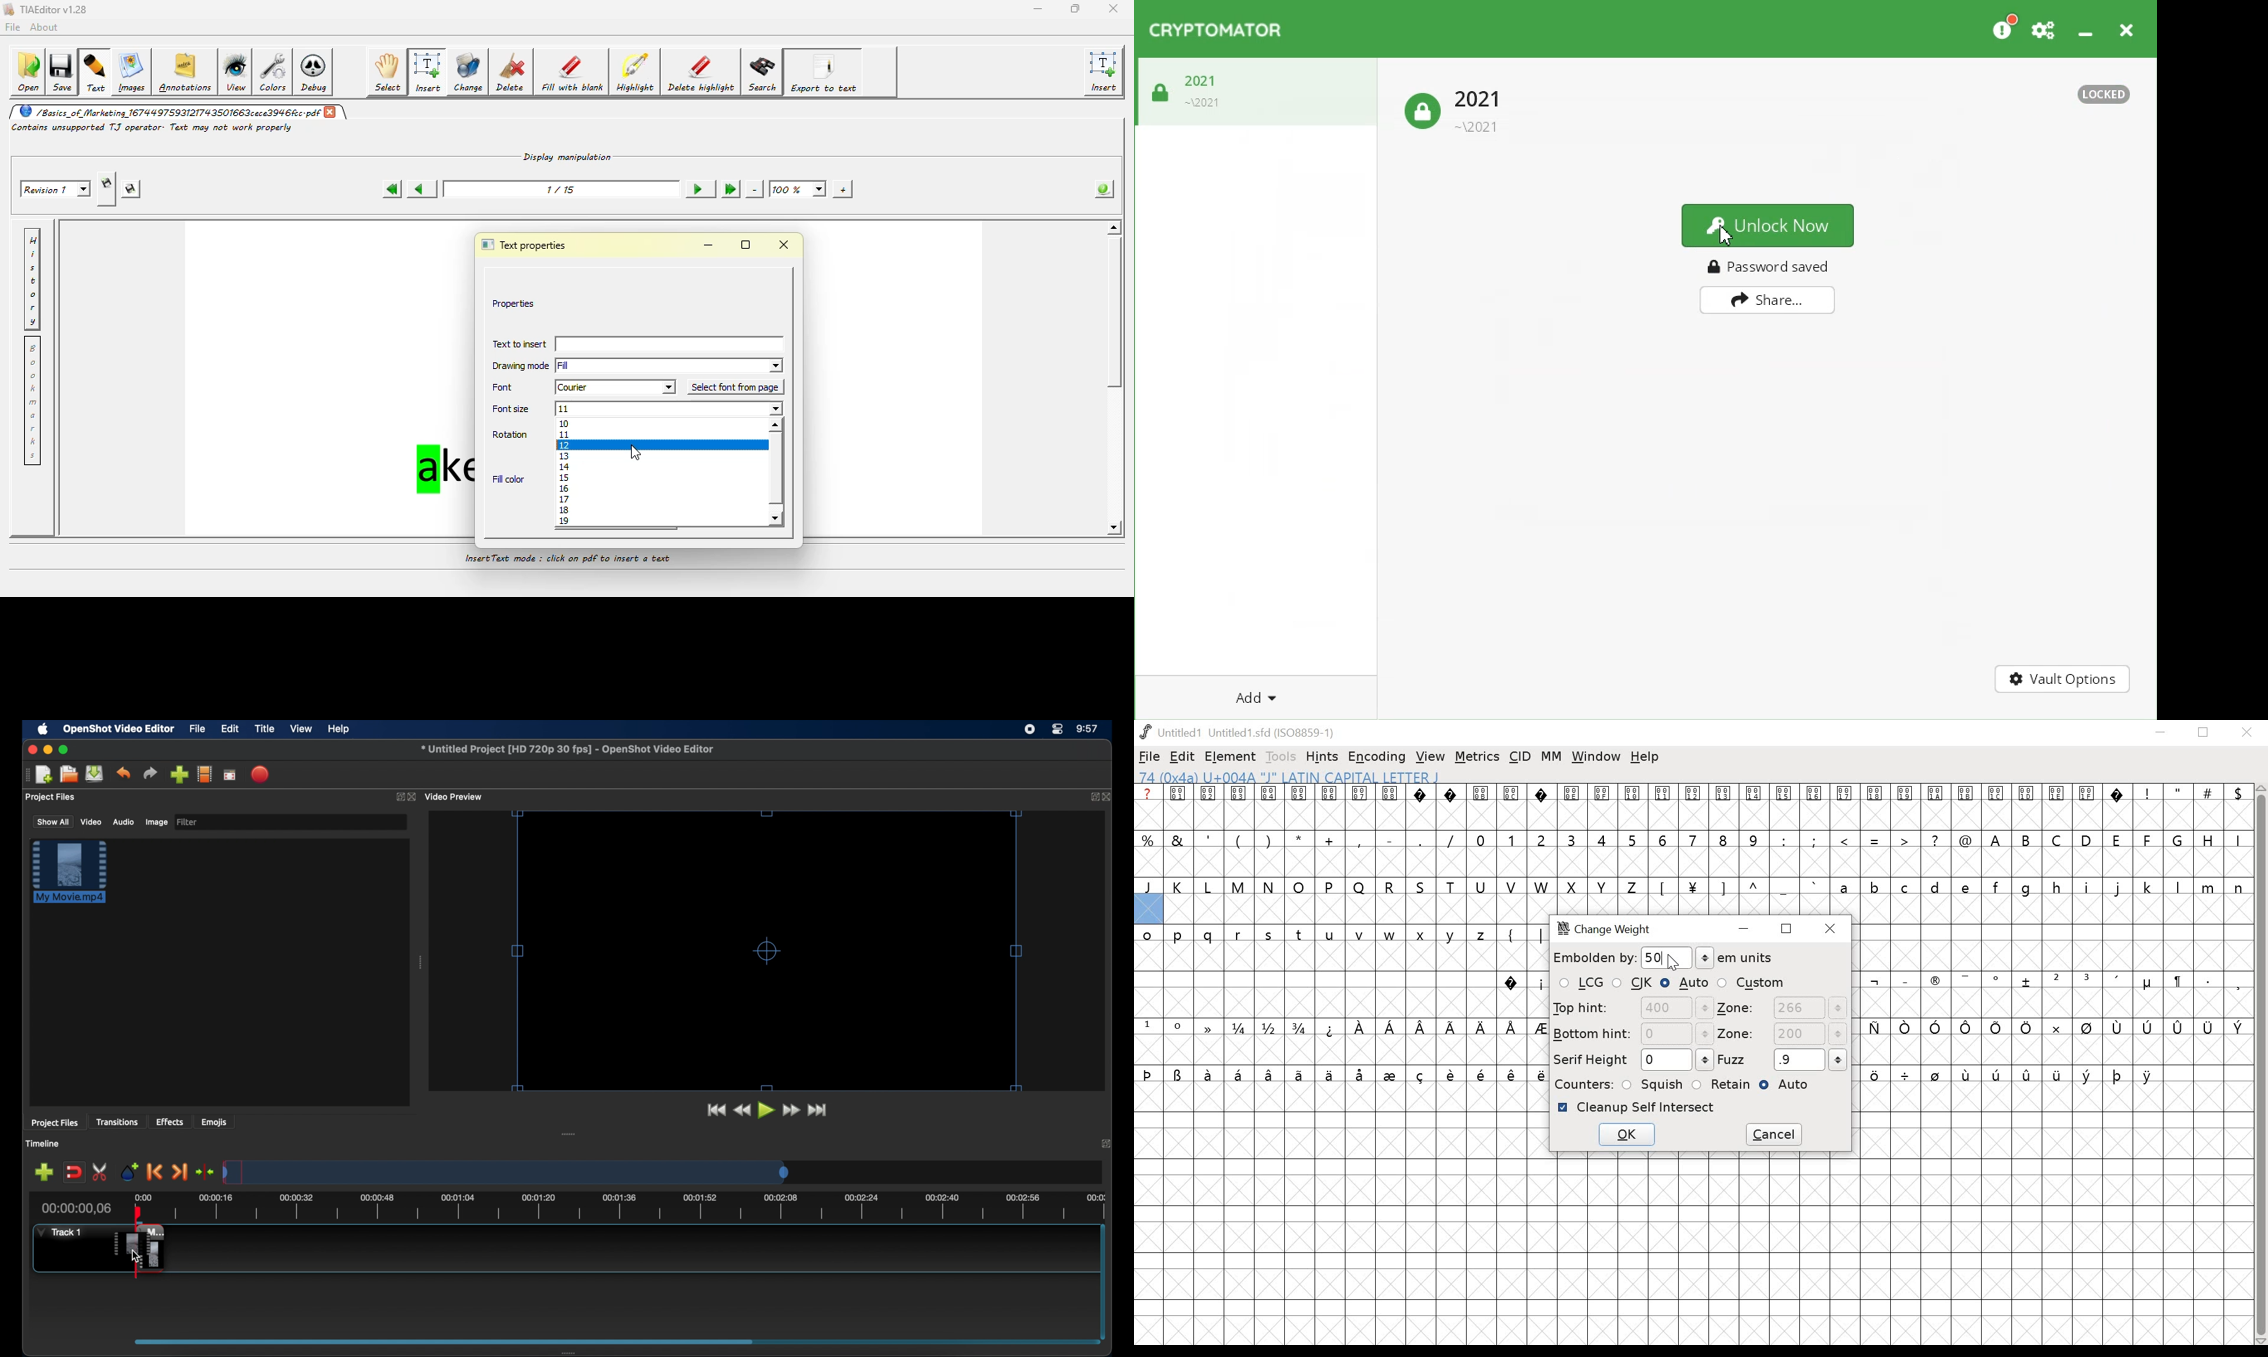 Image resolution: width=2268 pixels, height=1372 pixels. Describe the element at coordinates (1611, 930) in the screenshot. I see `change weight` at that location.